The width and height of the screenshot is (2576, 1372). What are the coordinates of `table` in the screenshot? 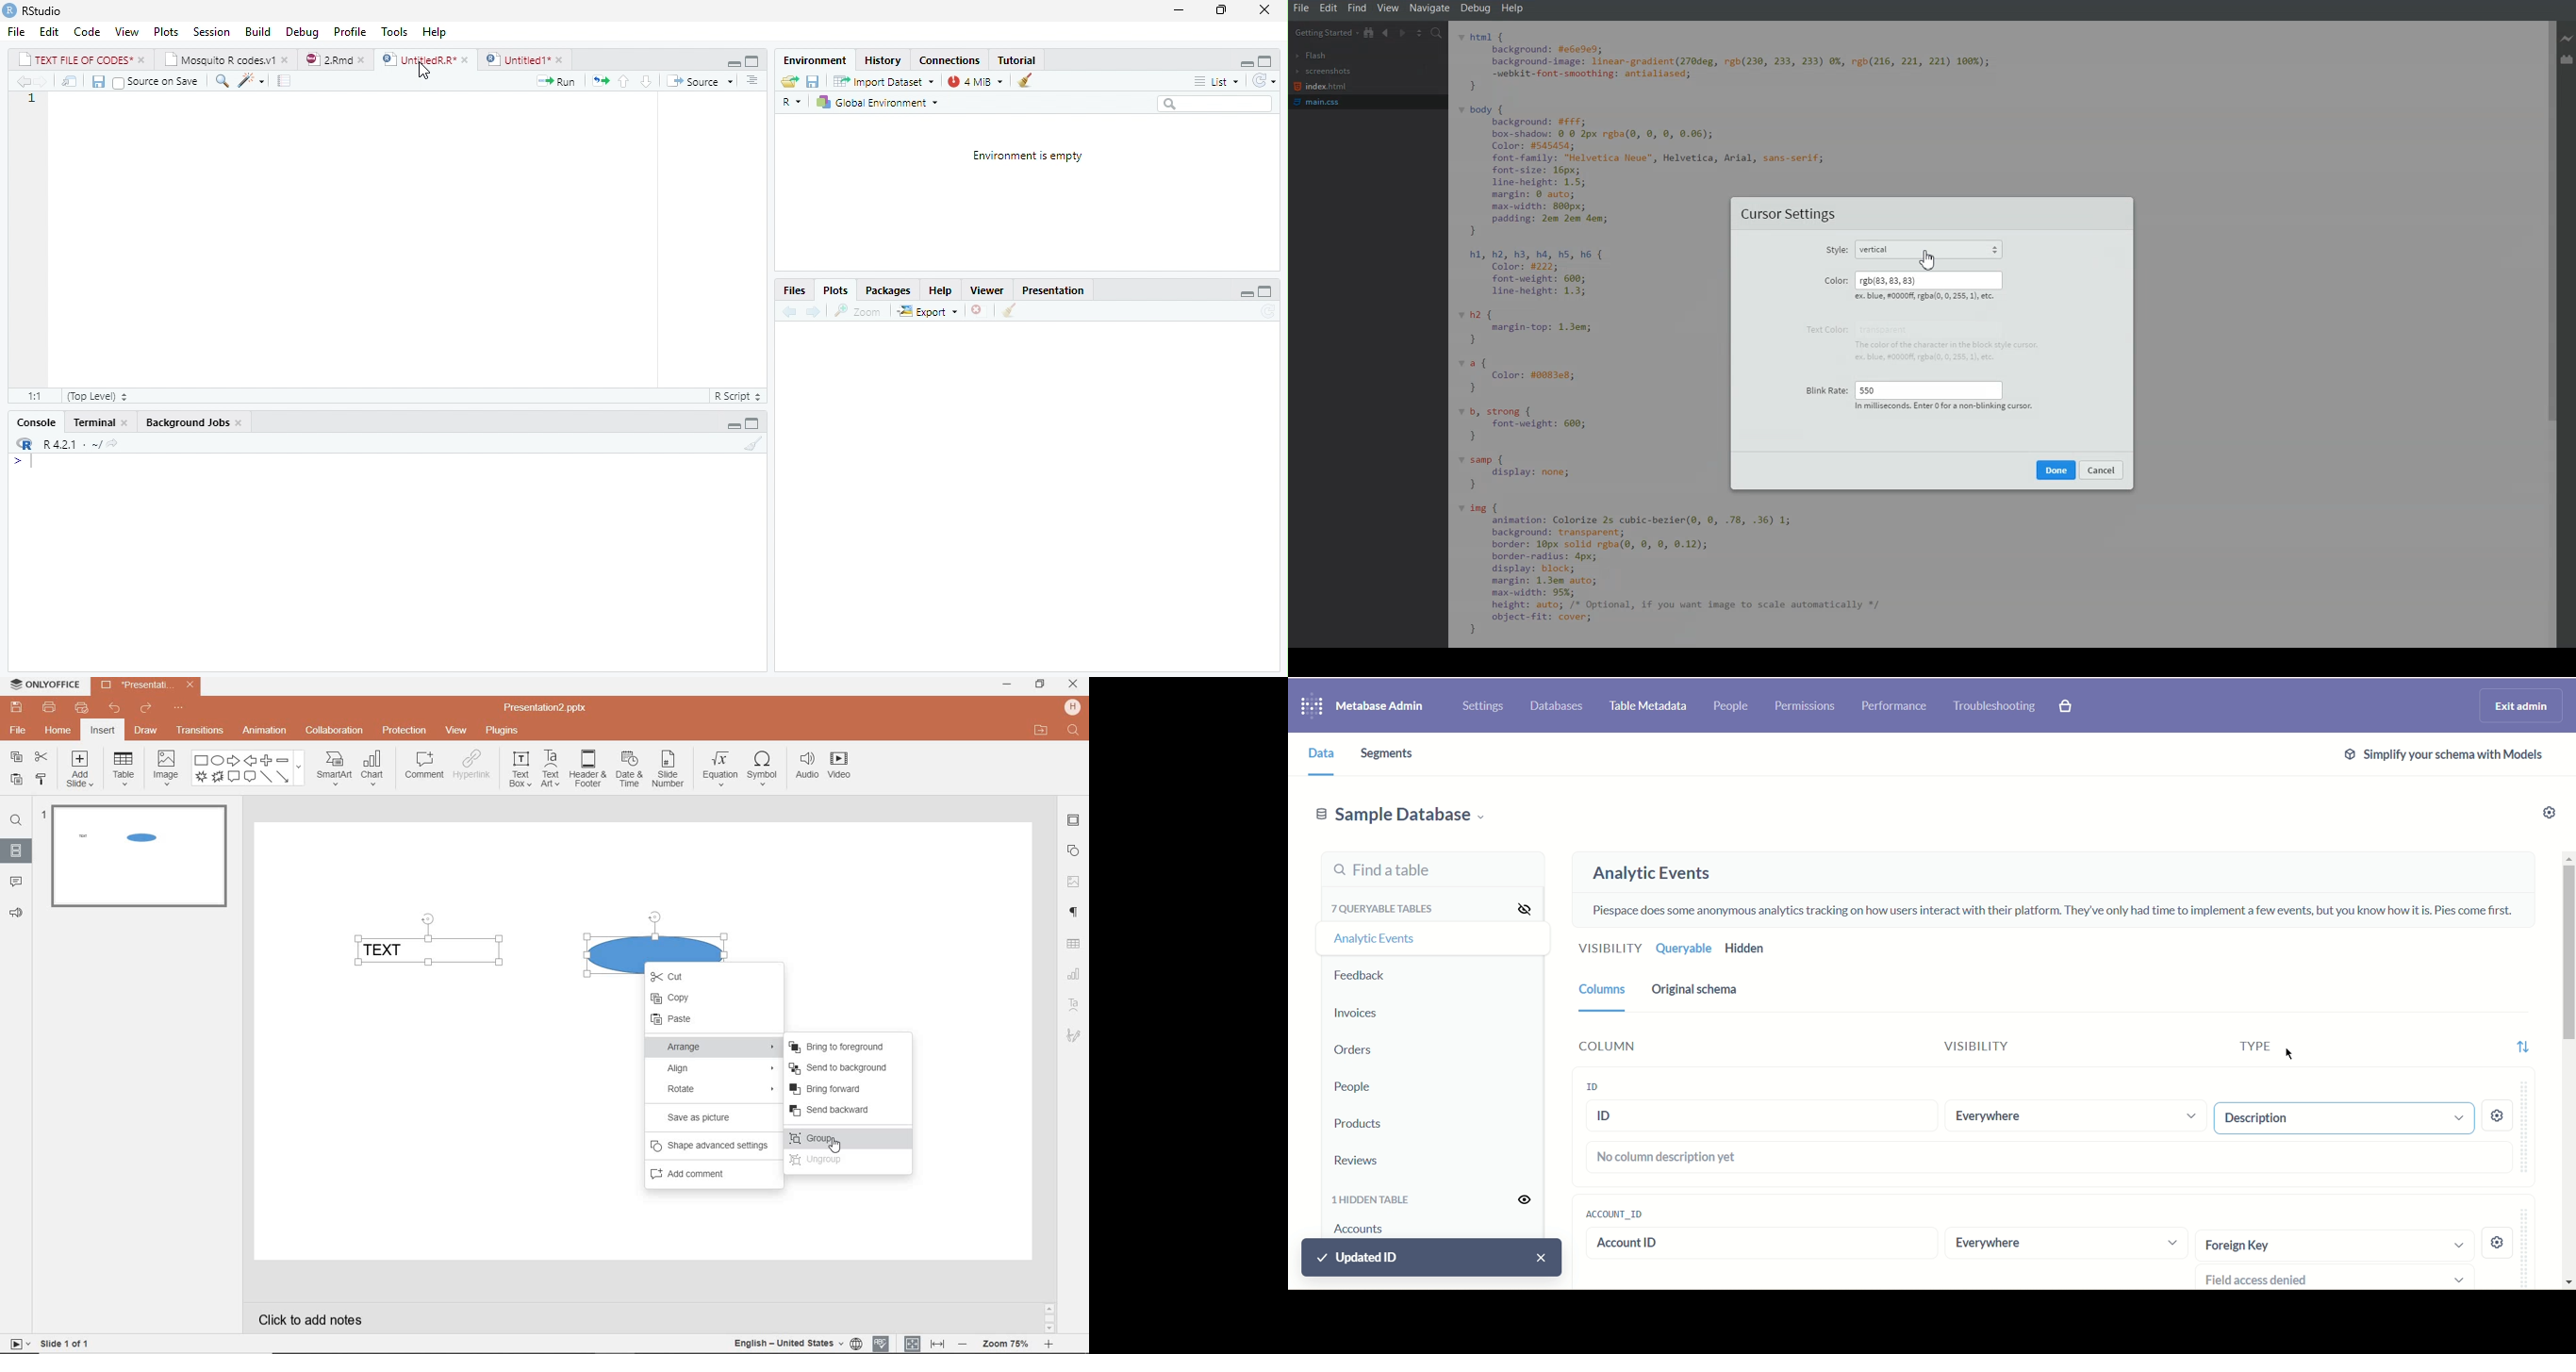 It's located at (122, 769).